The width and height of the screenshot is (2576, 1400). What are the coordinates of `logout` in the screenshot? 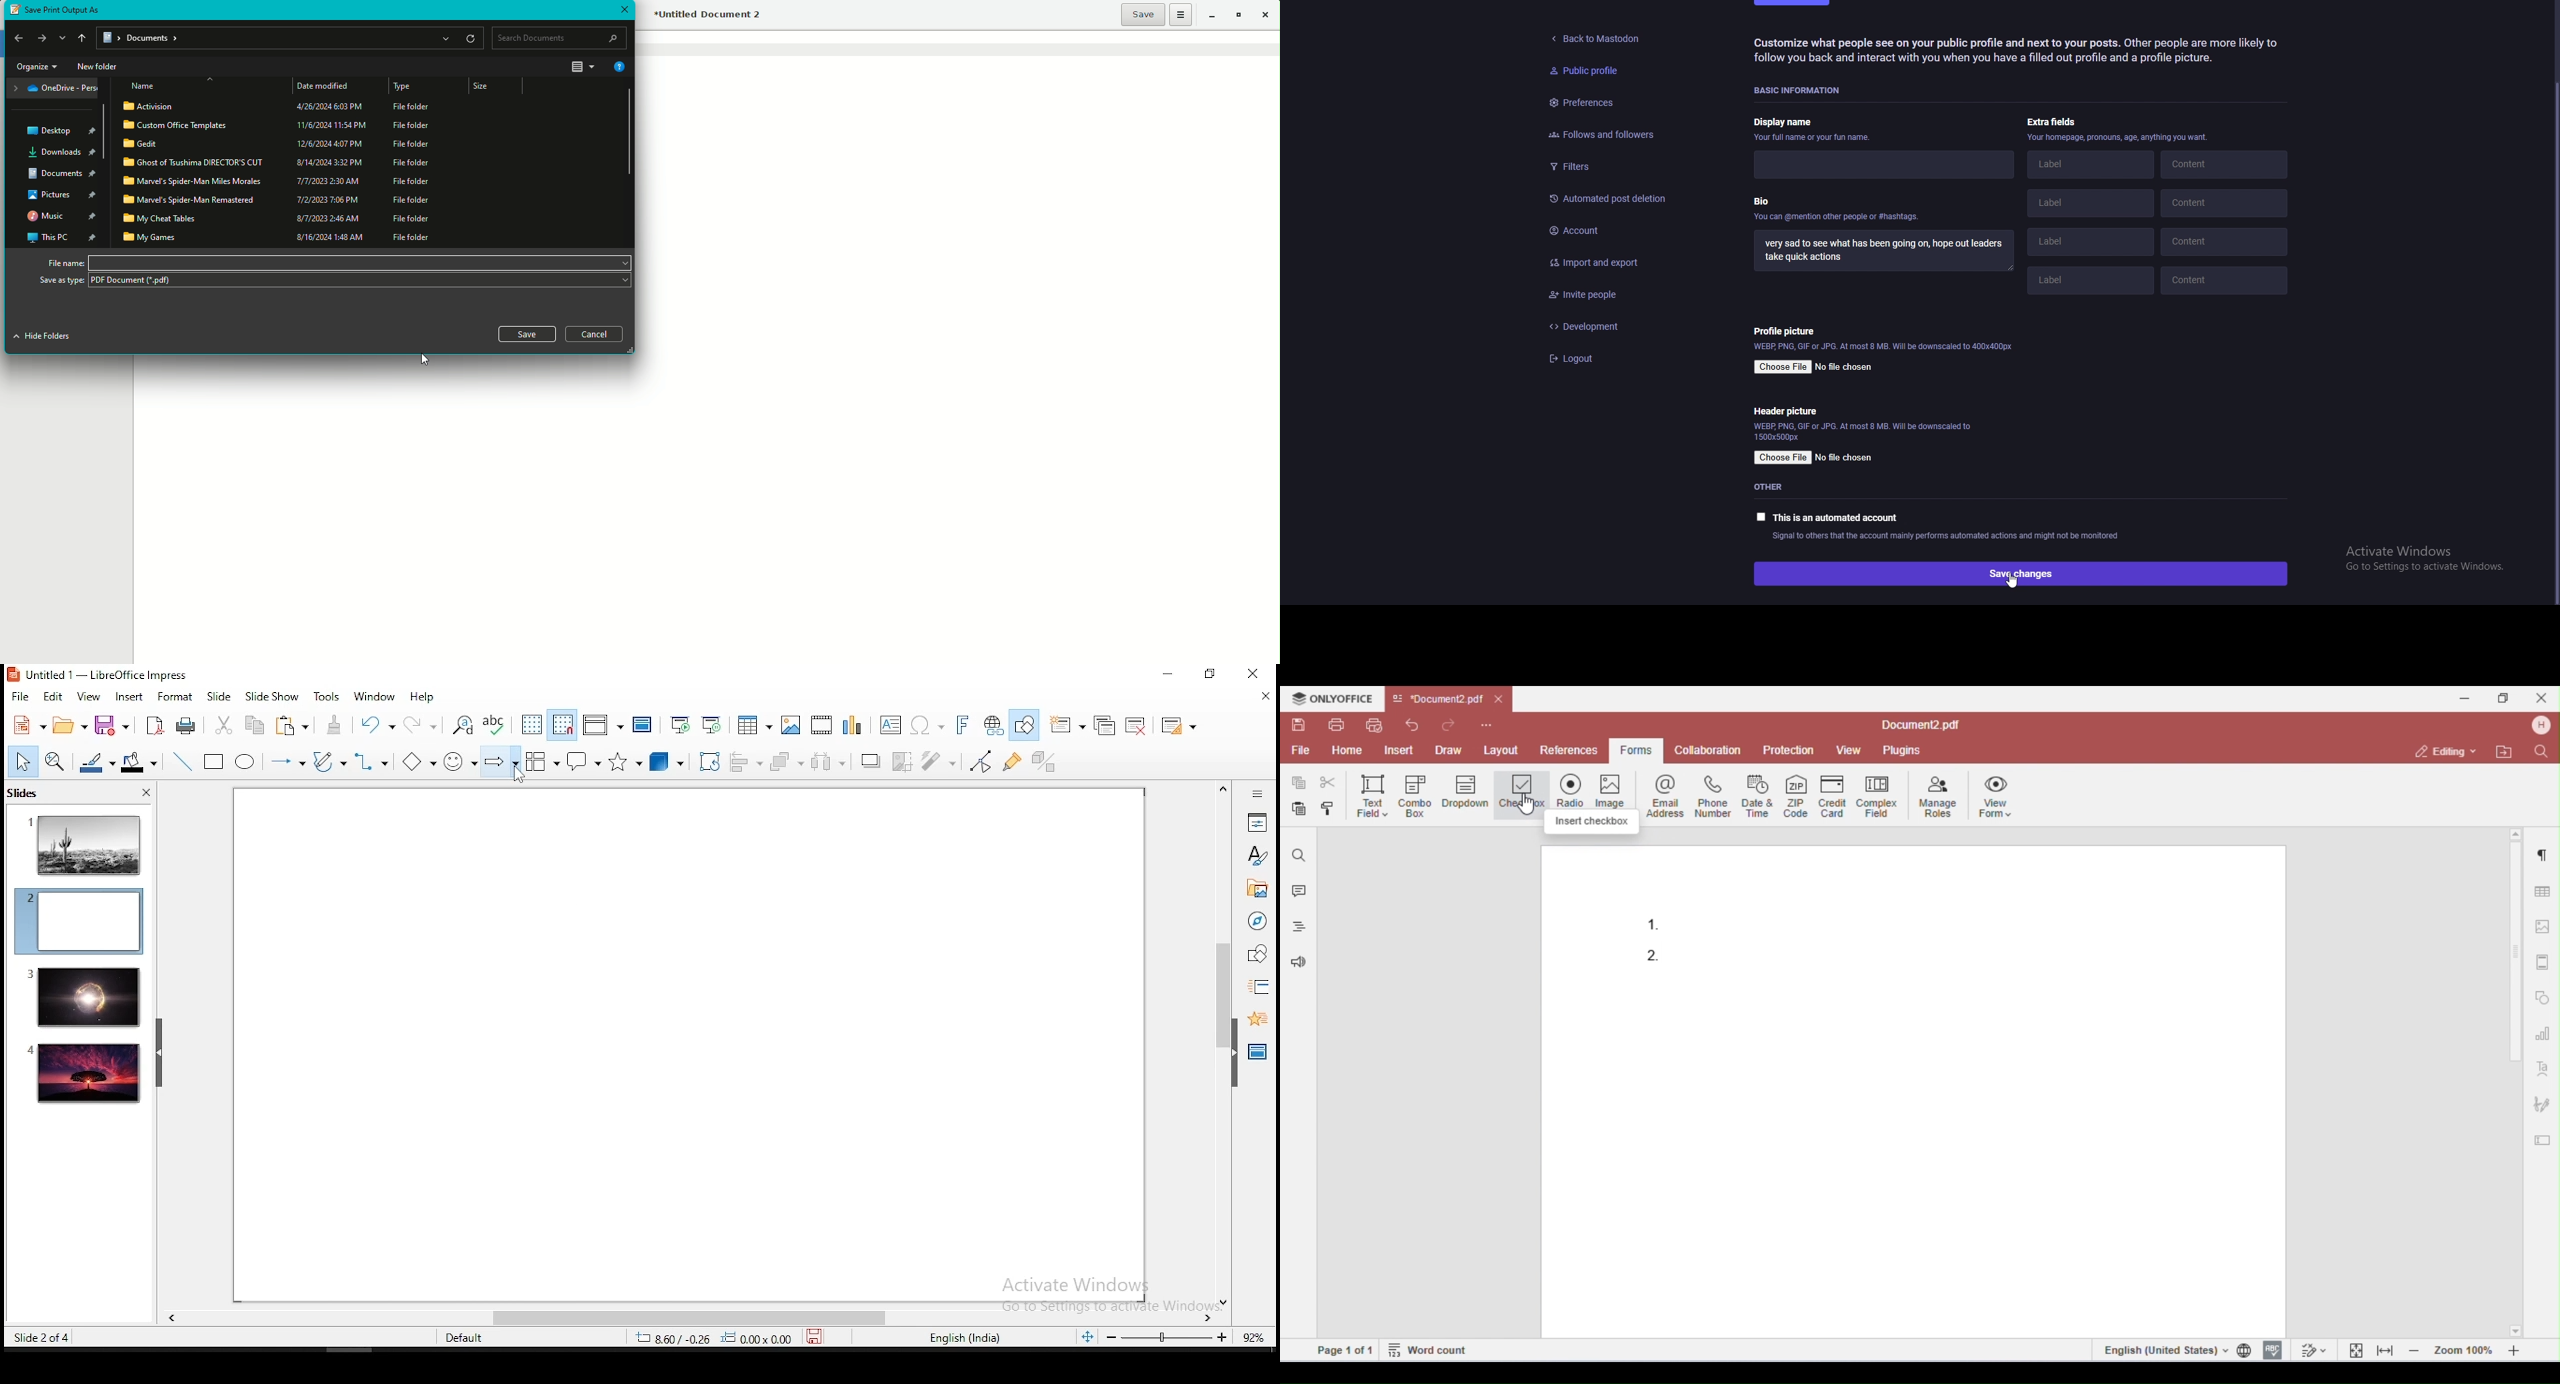 It's located at (1617, 359).